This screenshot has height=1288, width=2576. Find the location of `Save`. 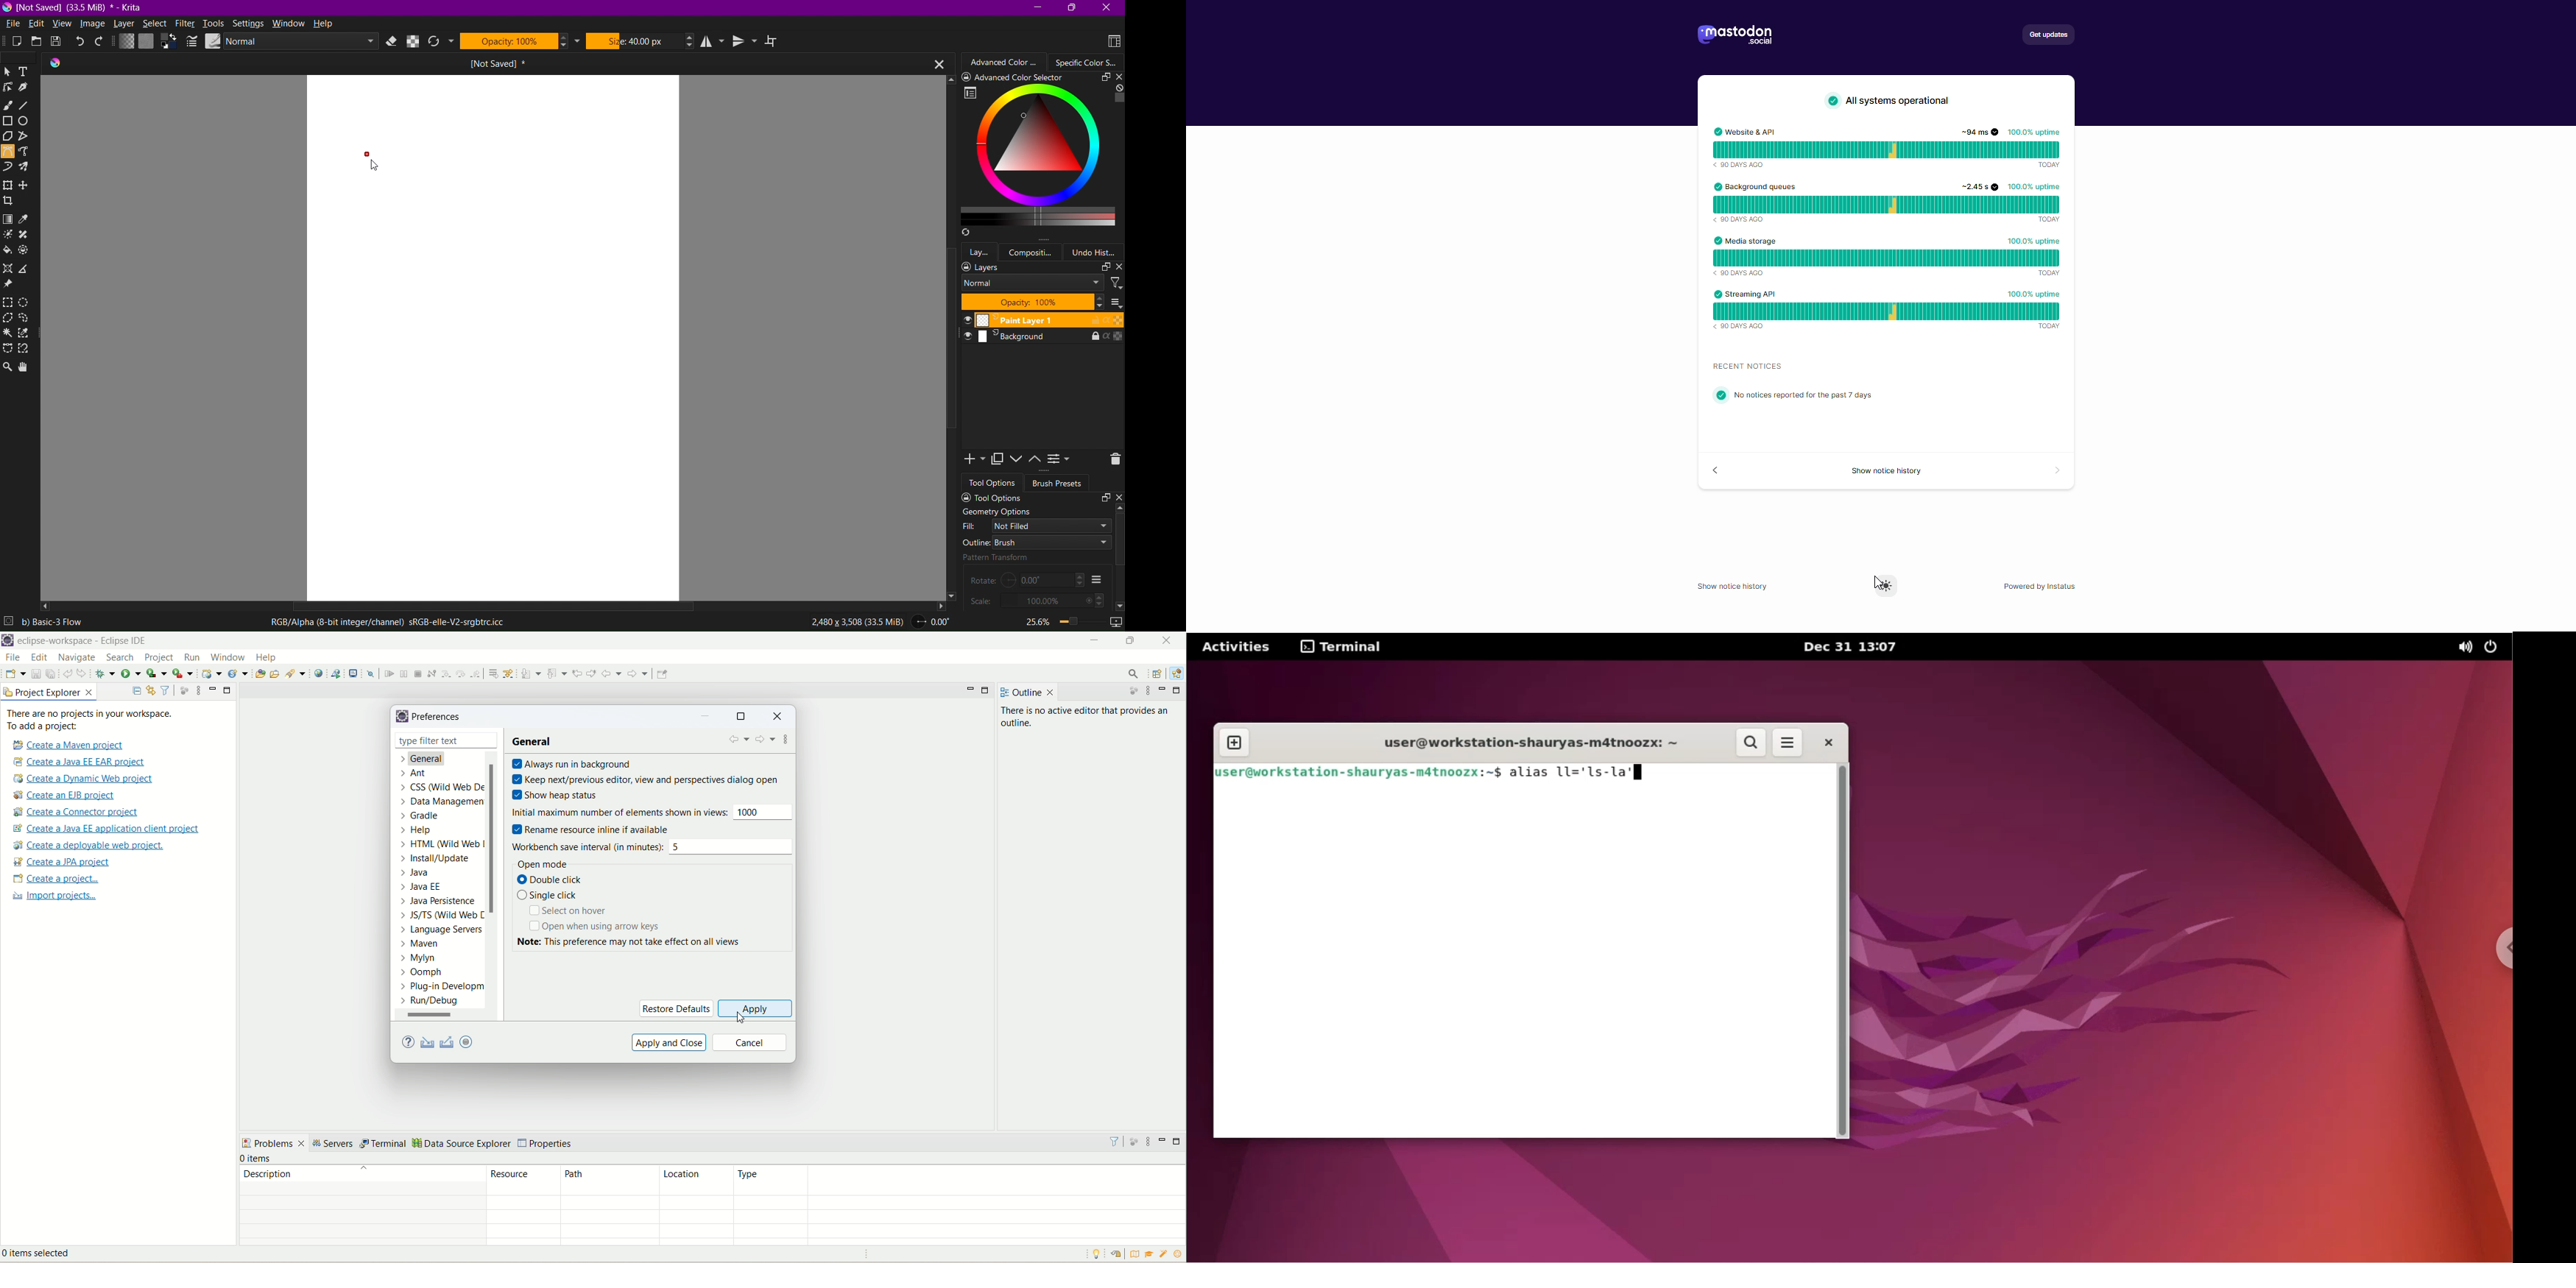

Save is located at coordinates (58, 43).